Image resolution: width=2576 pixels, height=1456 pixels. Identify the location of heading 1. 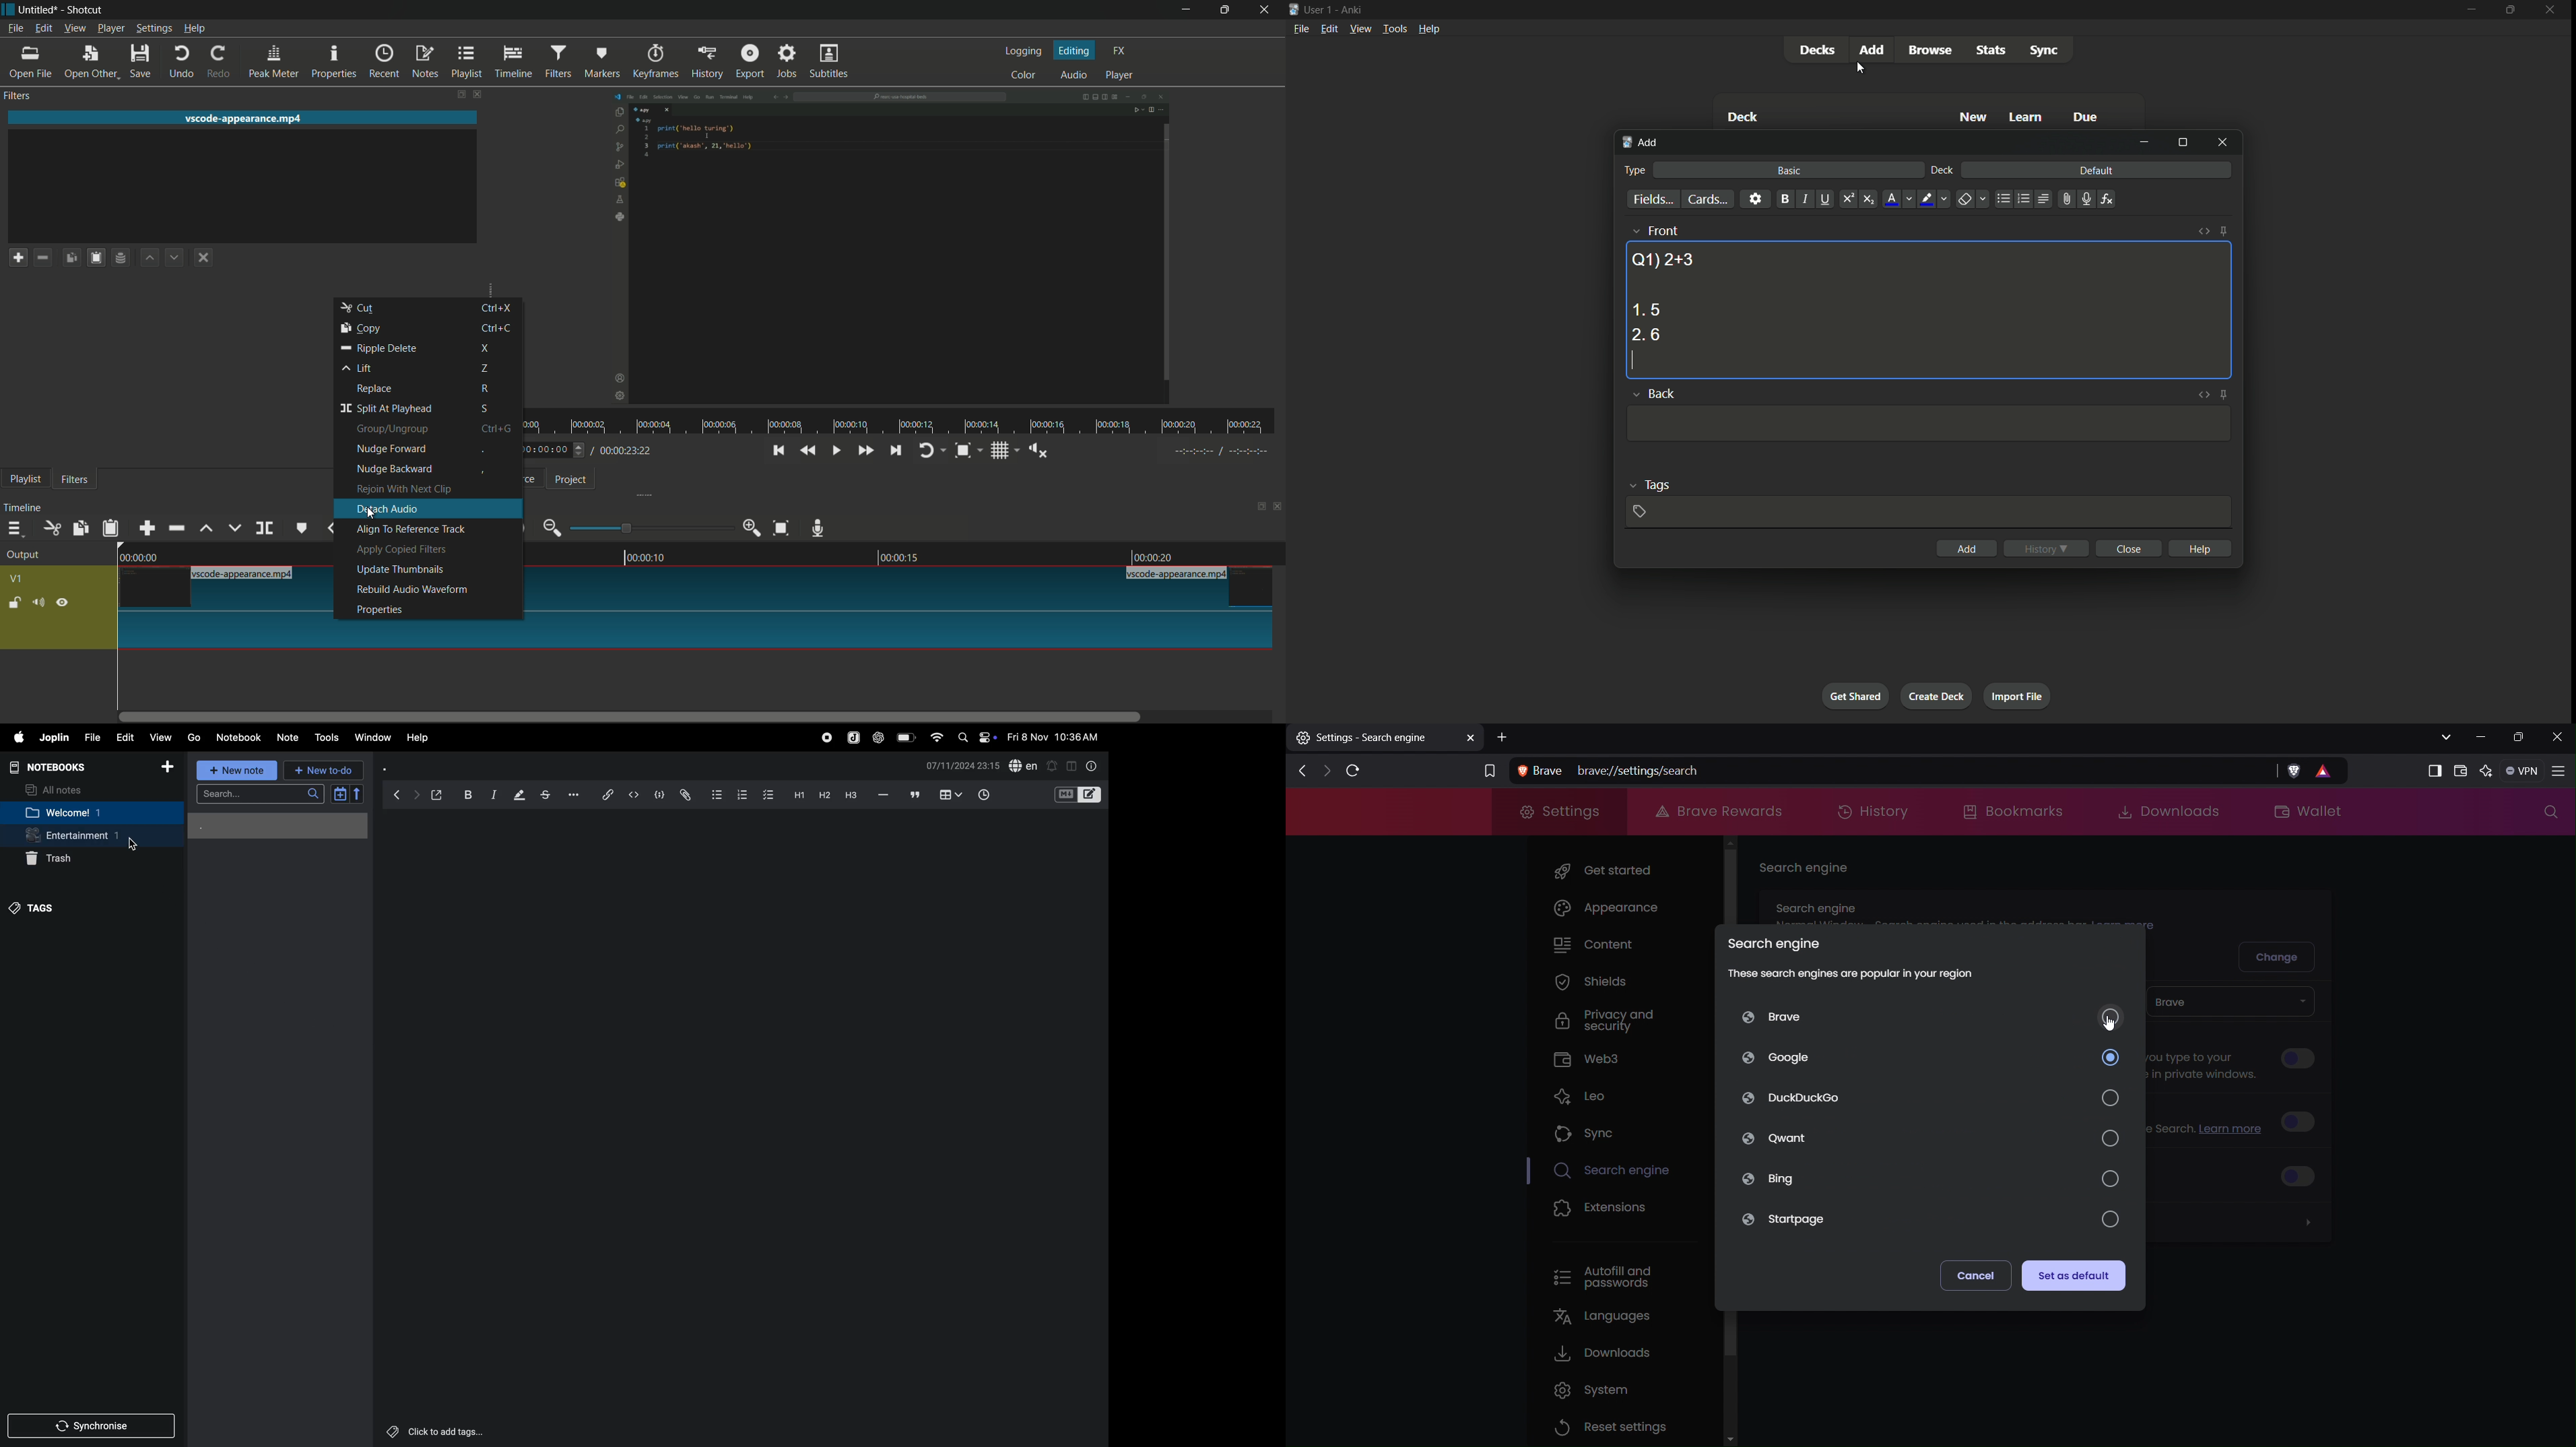
(797, 794).